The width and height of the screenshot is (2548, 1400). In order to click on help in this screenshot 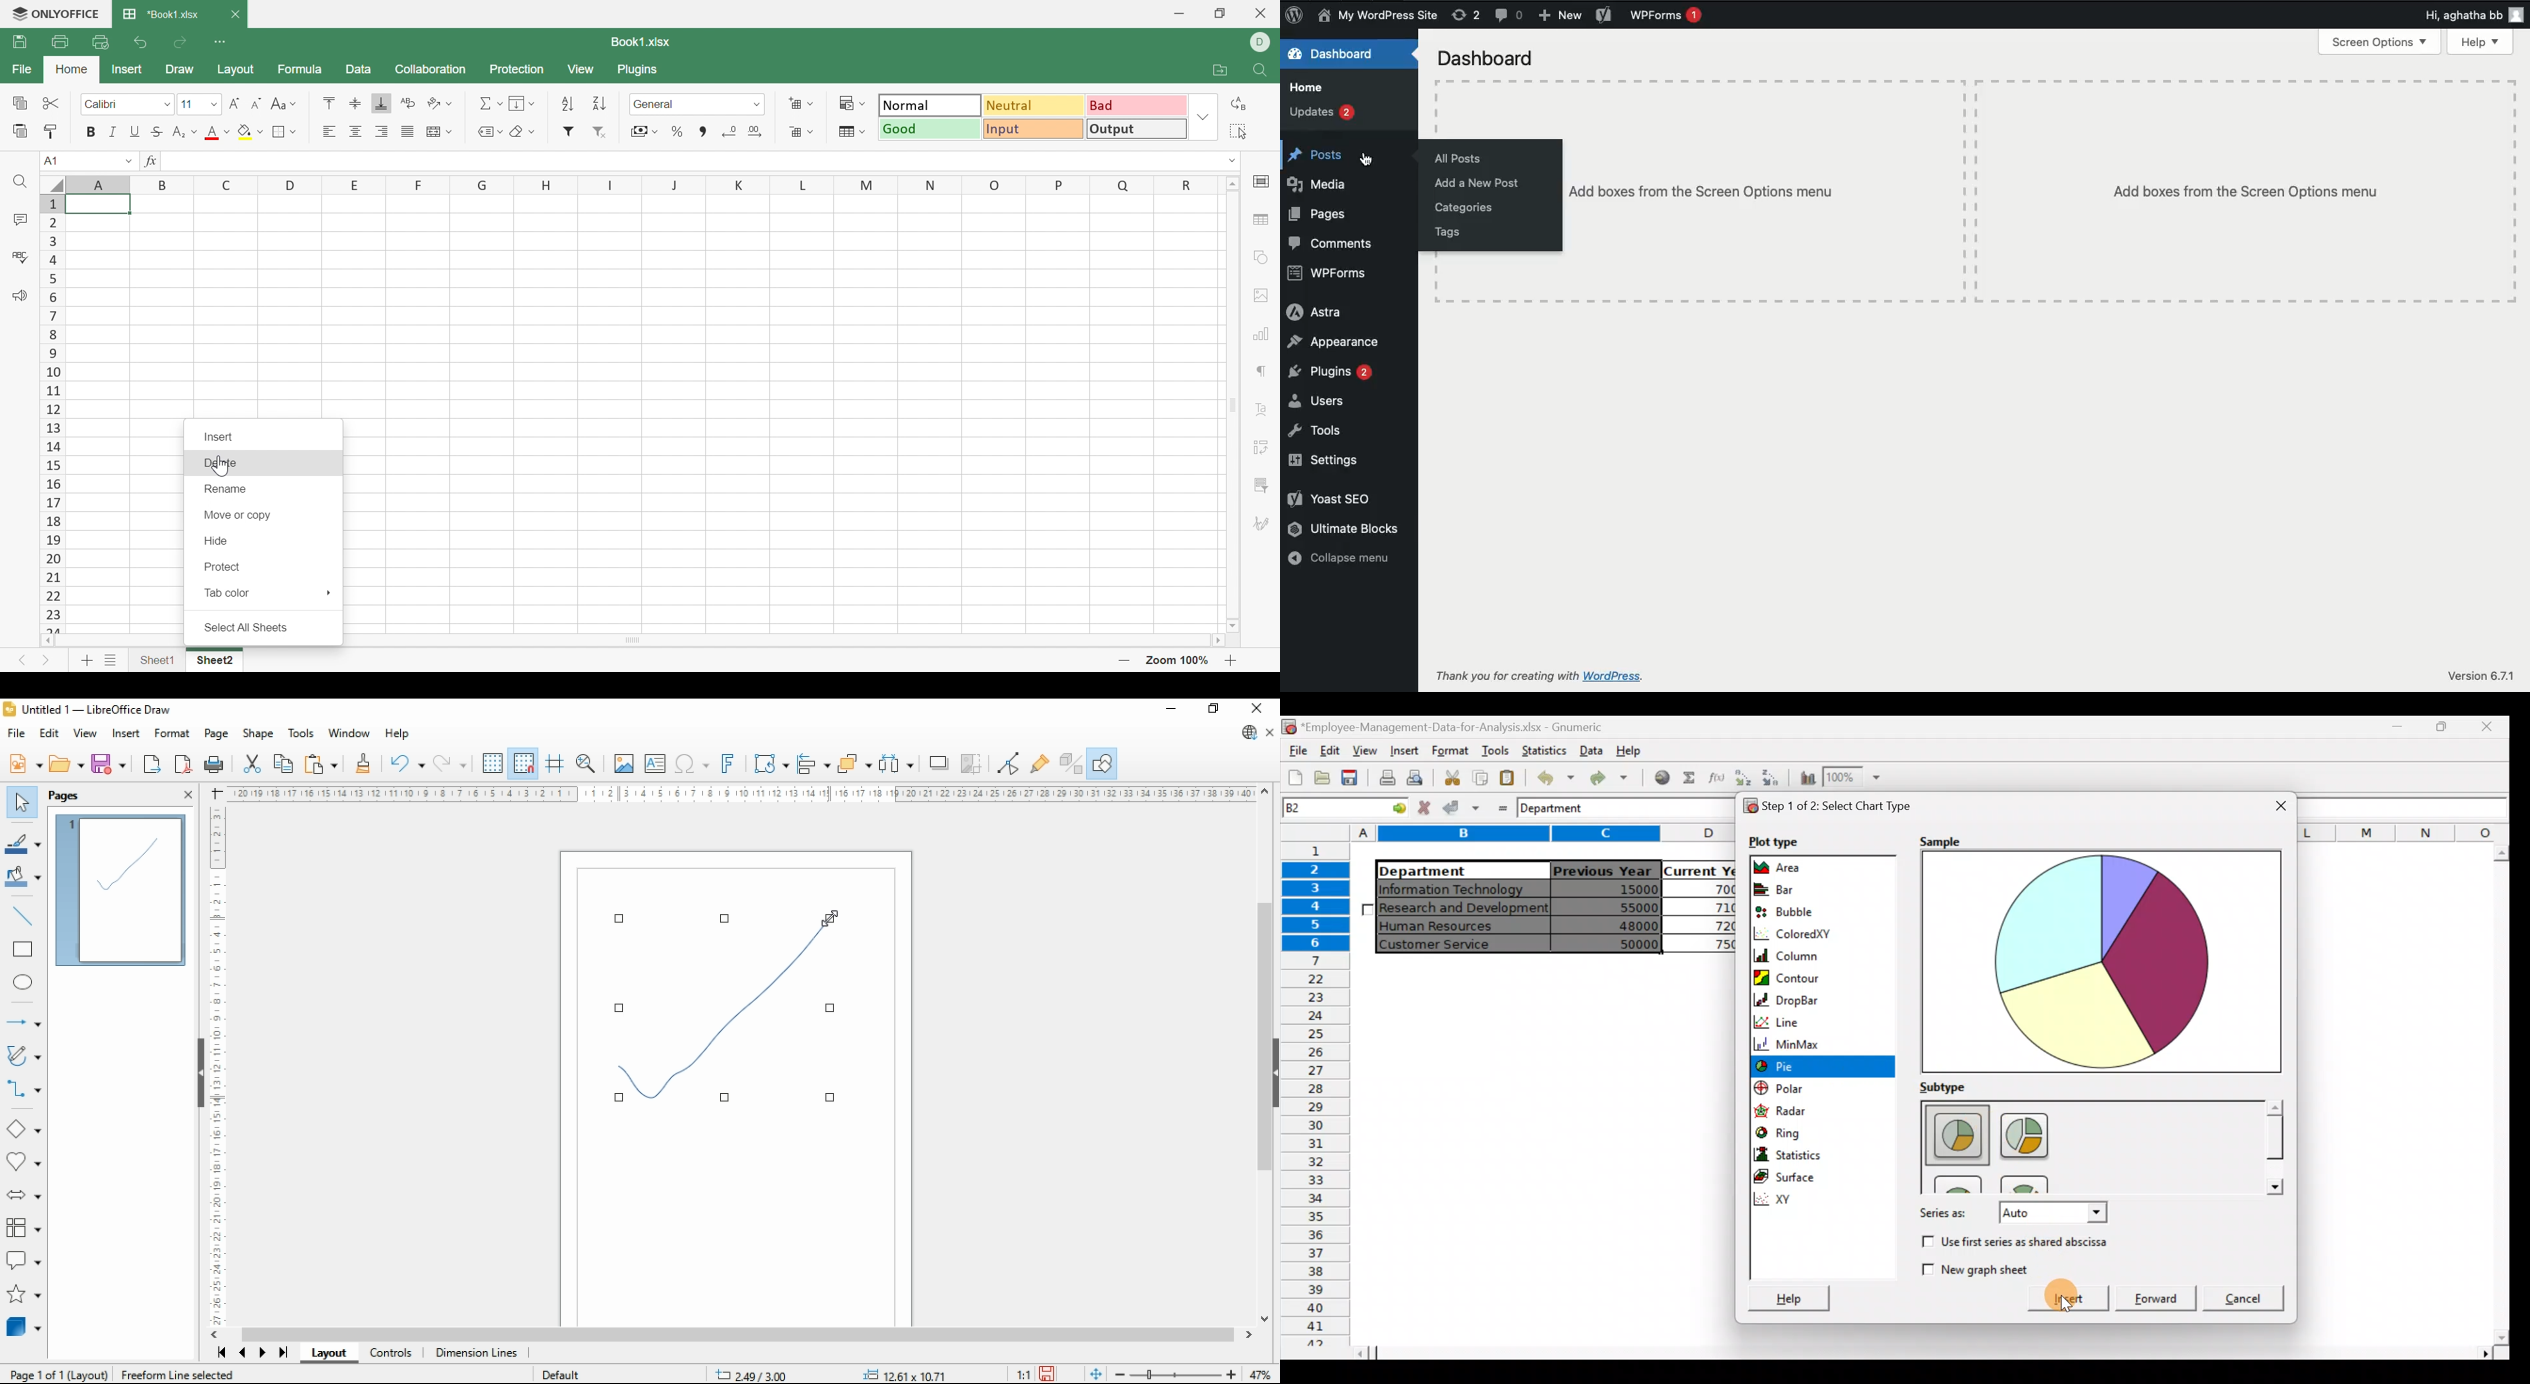, I will do `click(397, 735)`.